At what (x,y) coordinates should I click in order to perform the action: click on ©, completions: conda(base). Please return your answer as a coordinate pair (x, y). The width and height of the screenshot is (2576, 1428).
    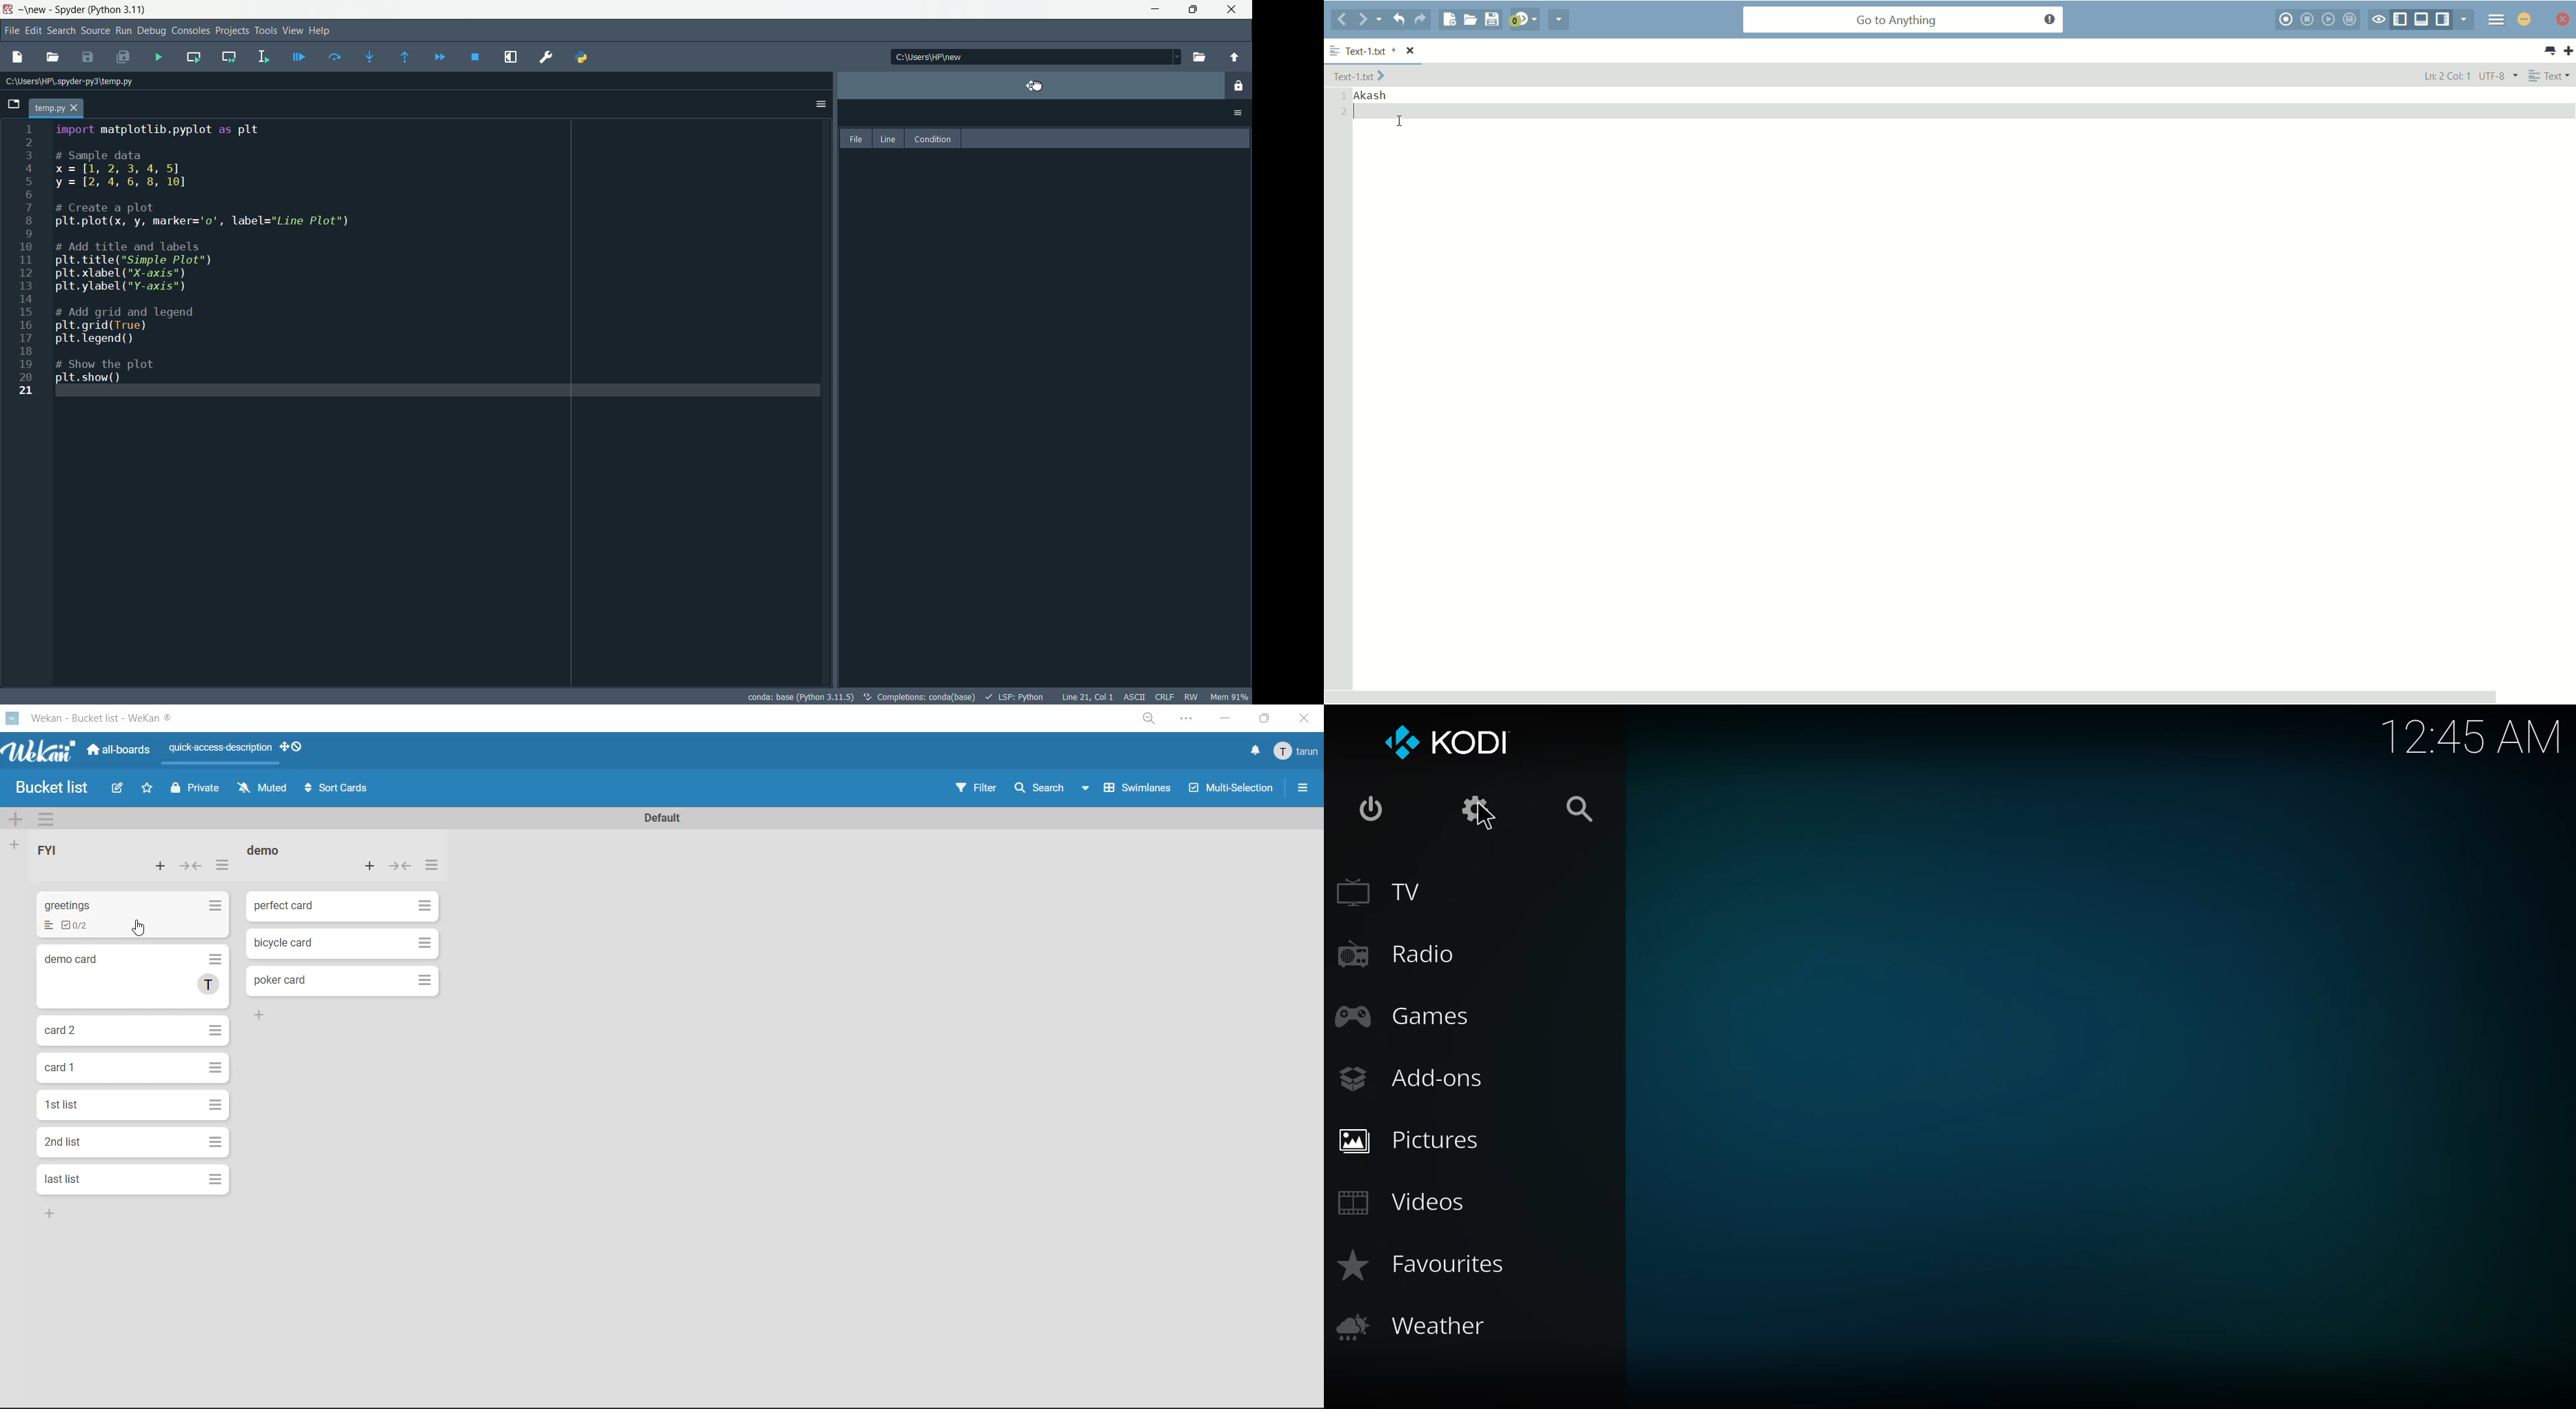
    Looking at the image, I should click on (919, 695).